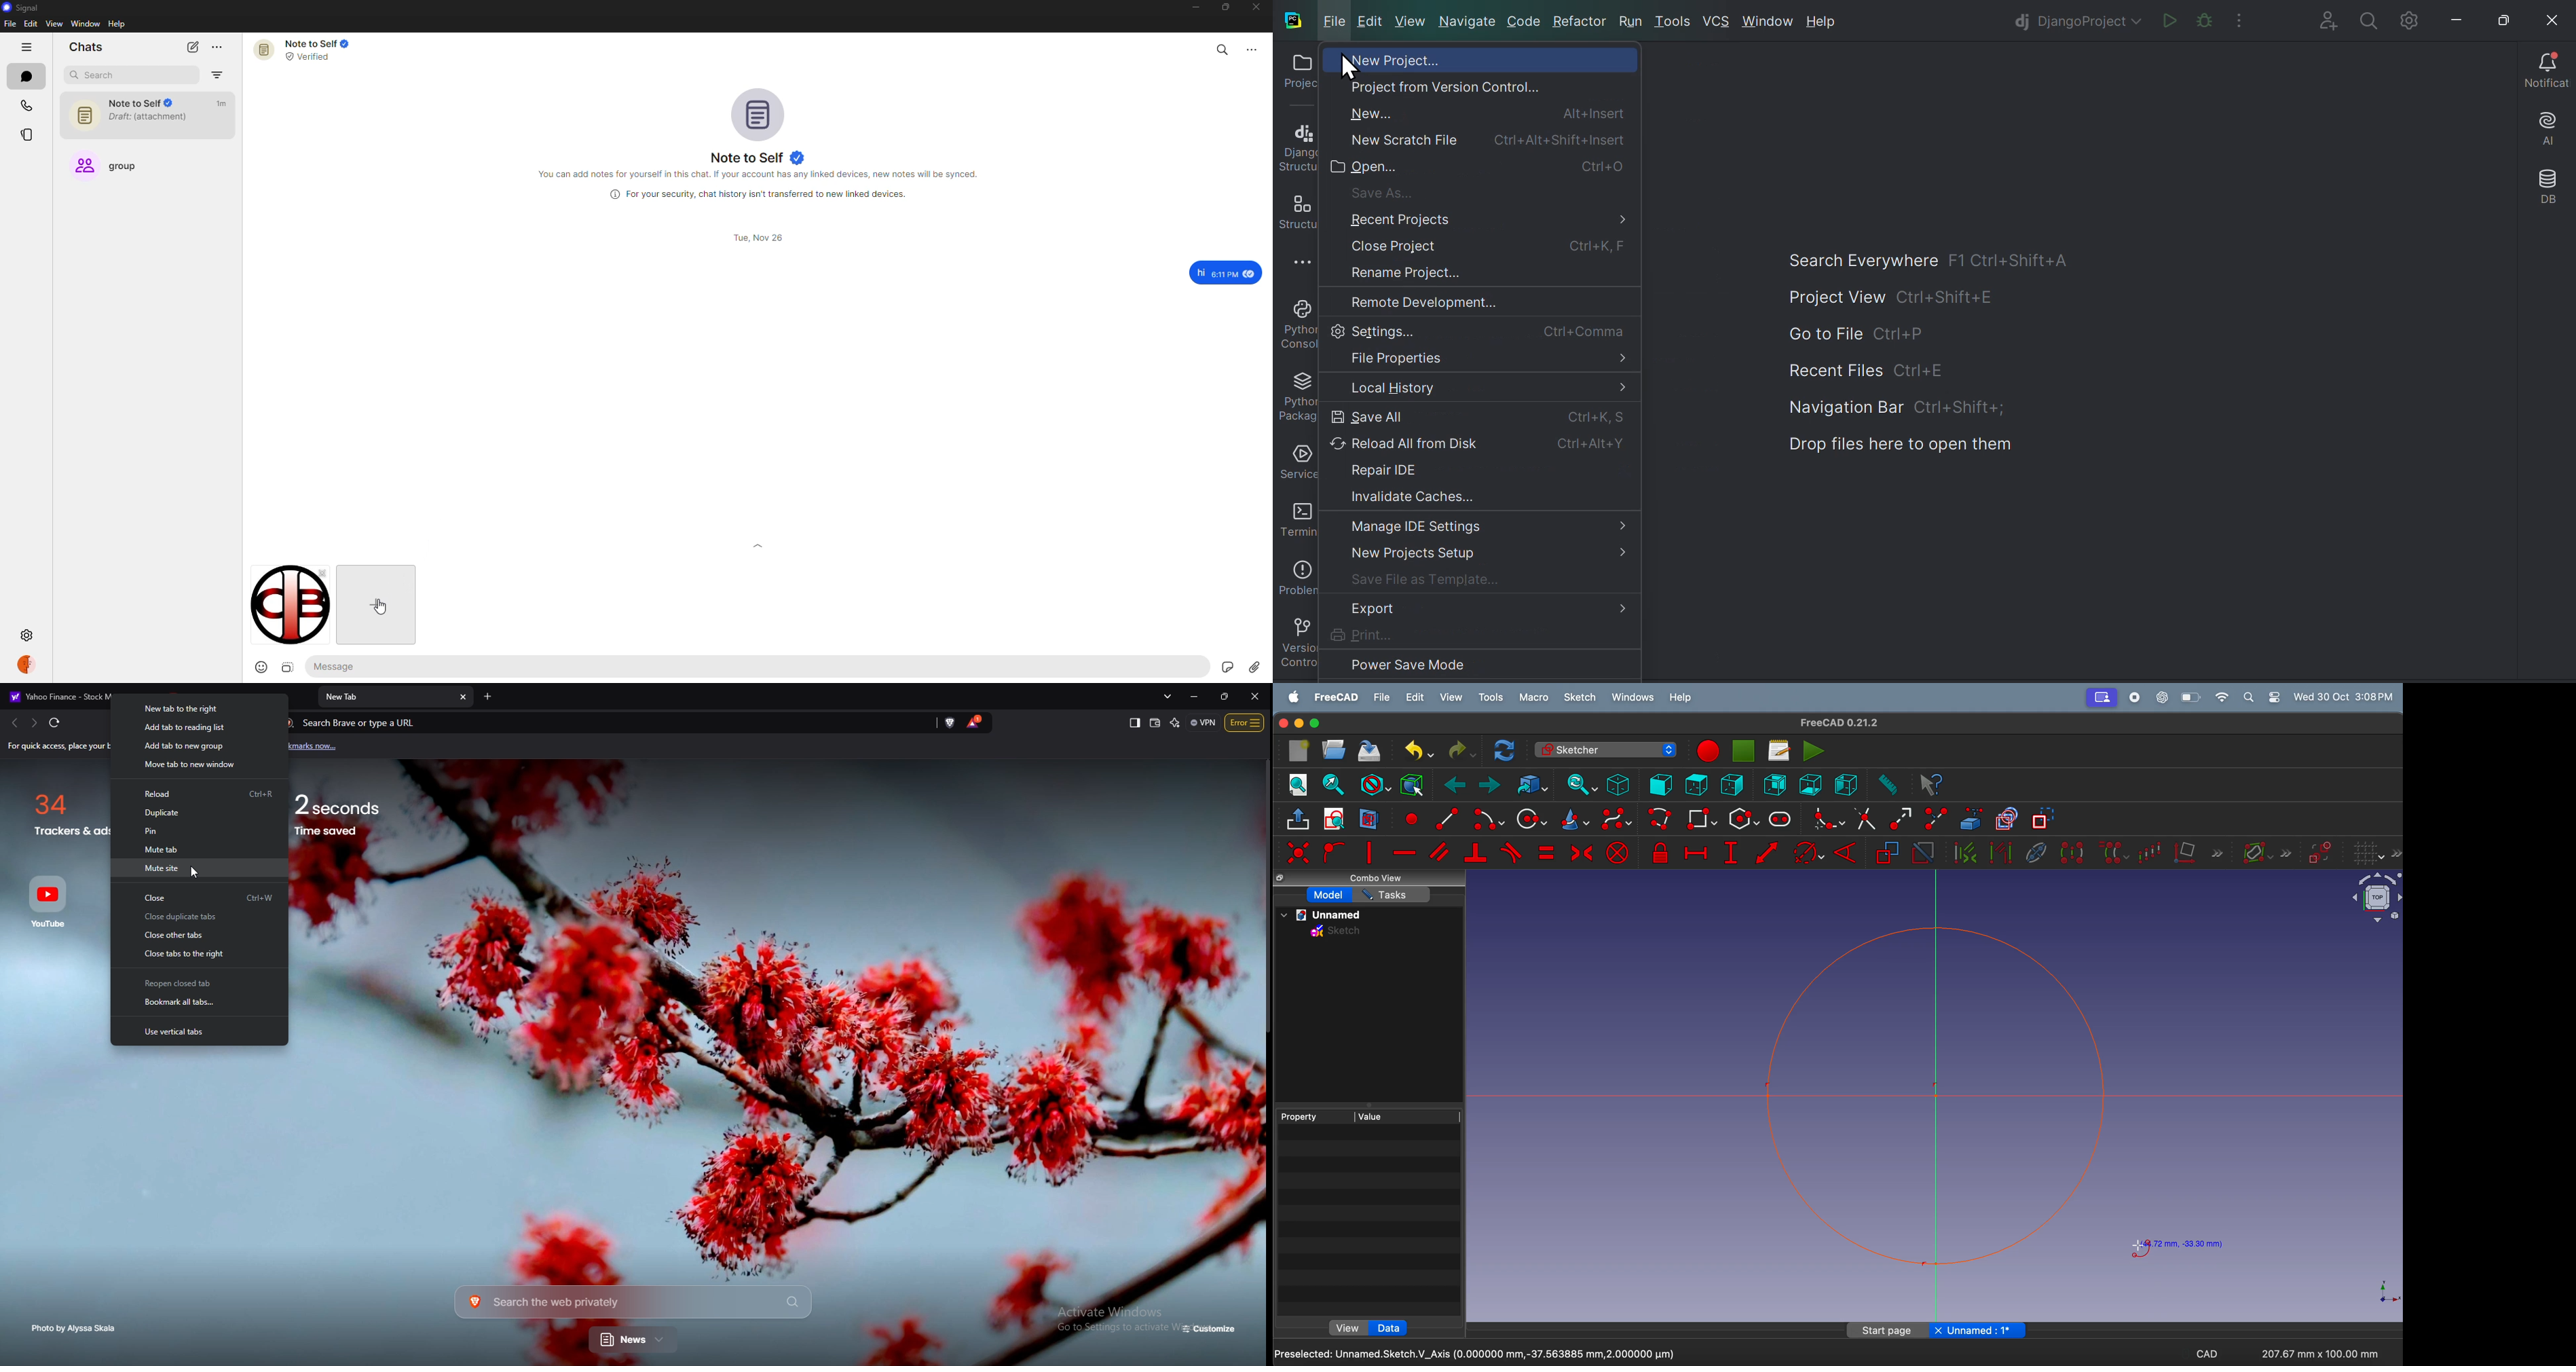  I want to click on marco, so click(1535, 699).